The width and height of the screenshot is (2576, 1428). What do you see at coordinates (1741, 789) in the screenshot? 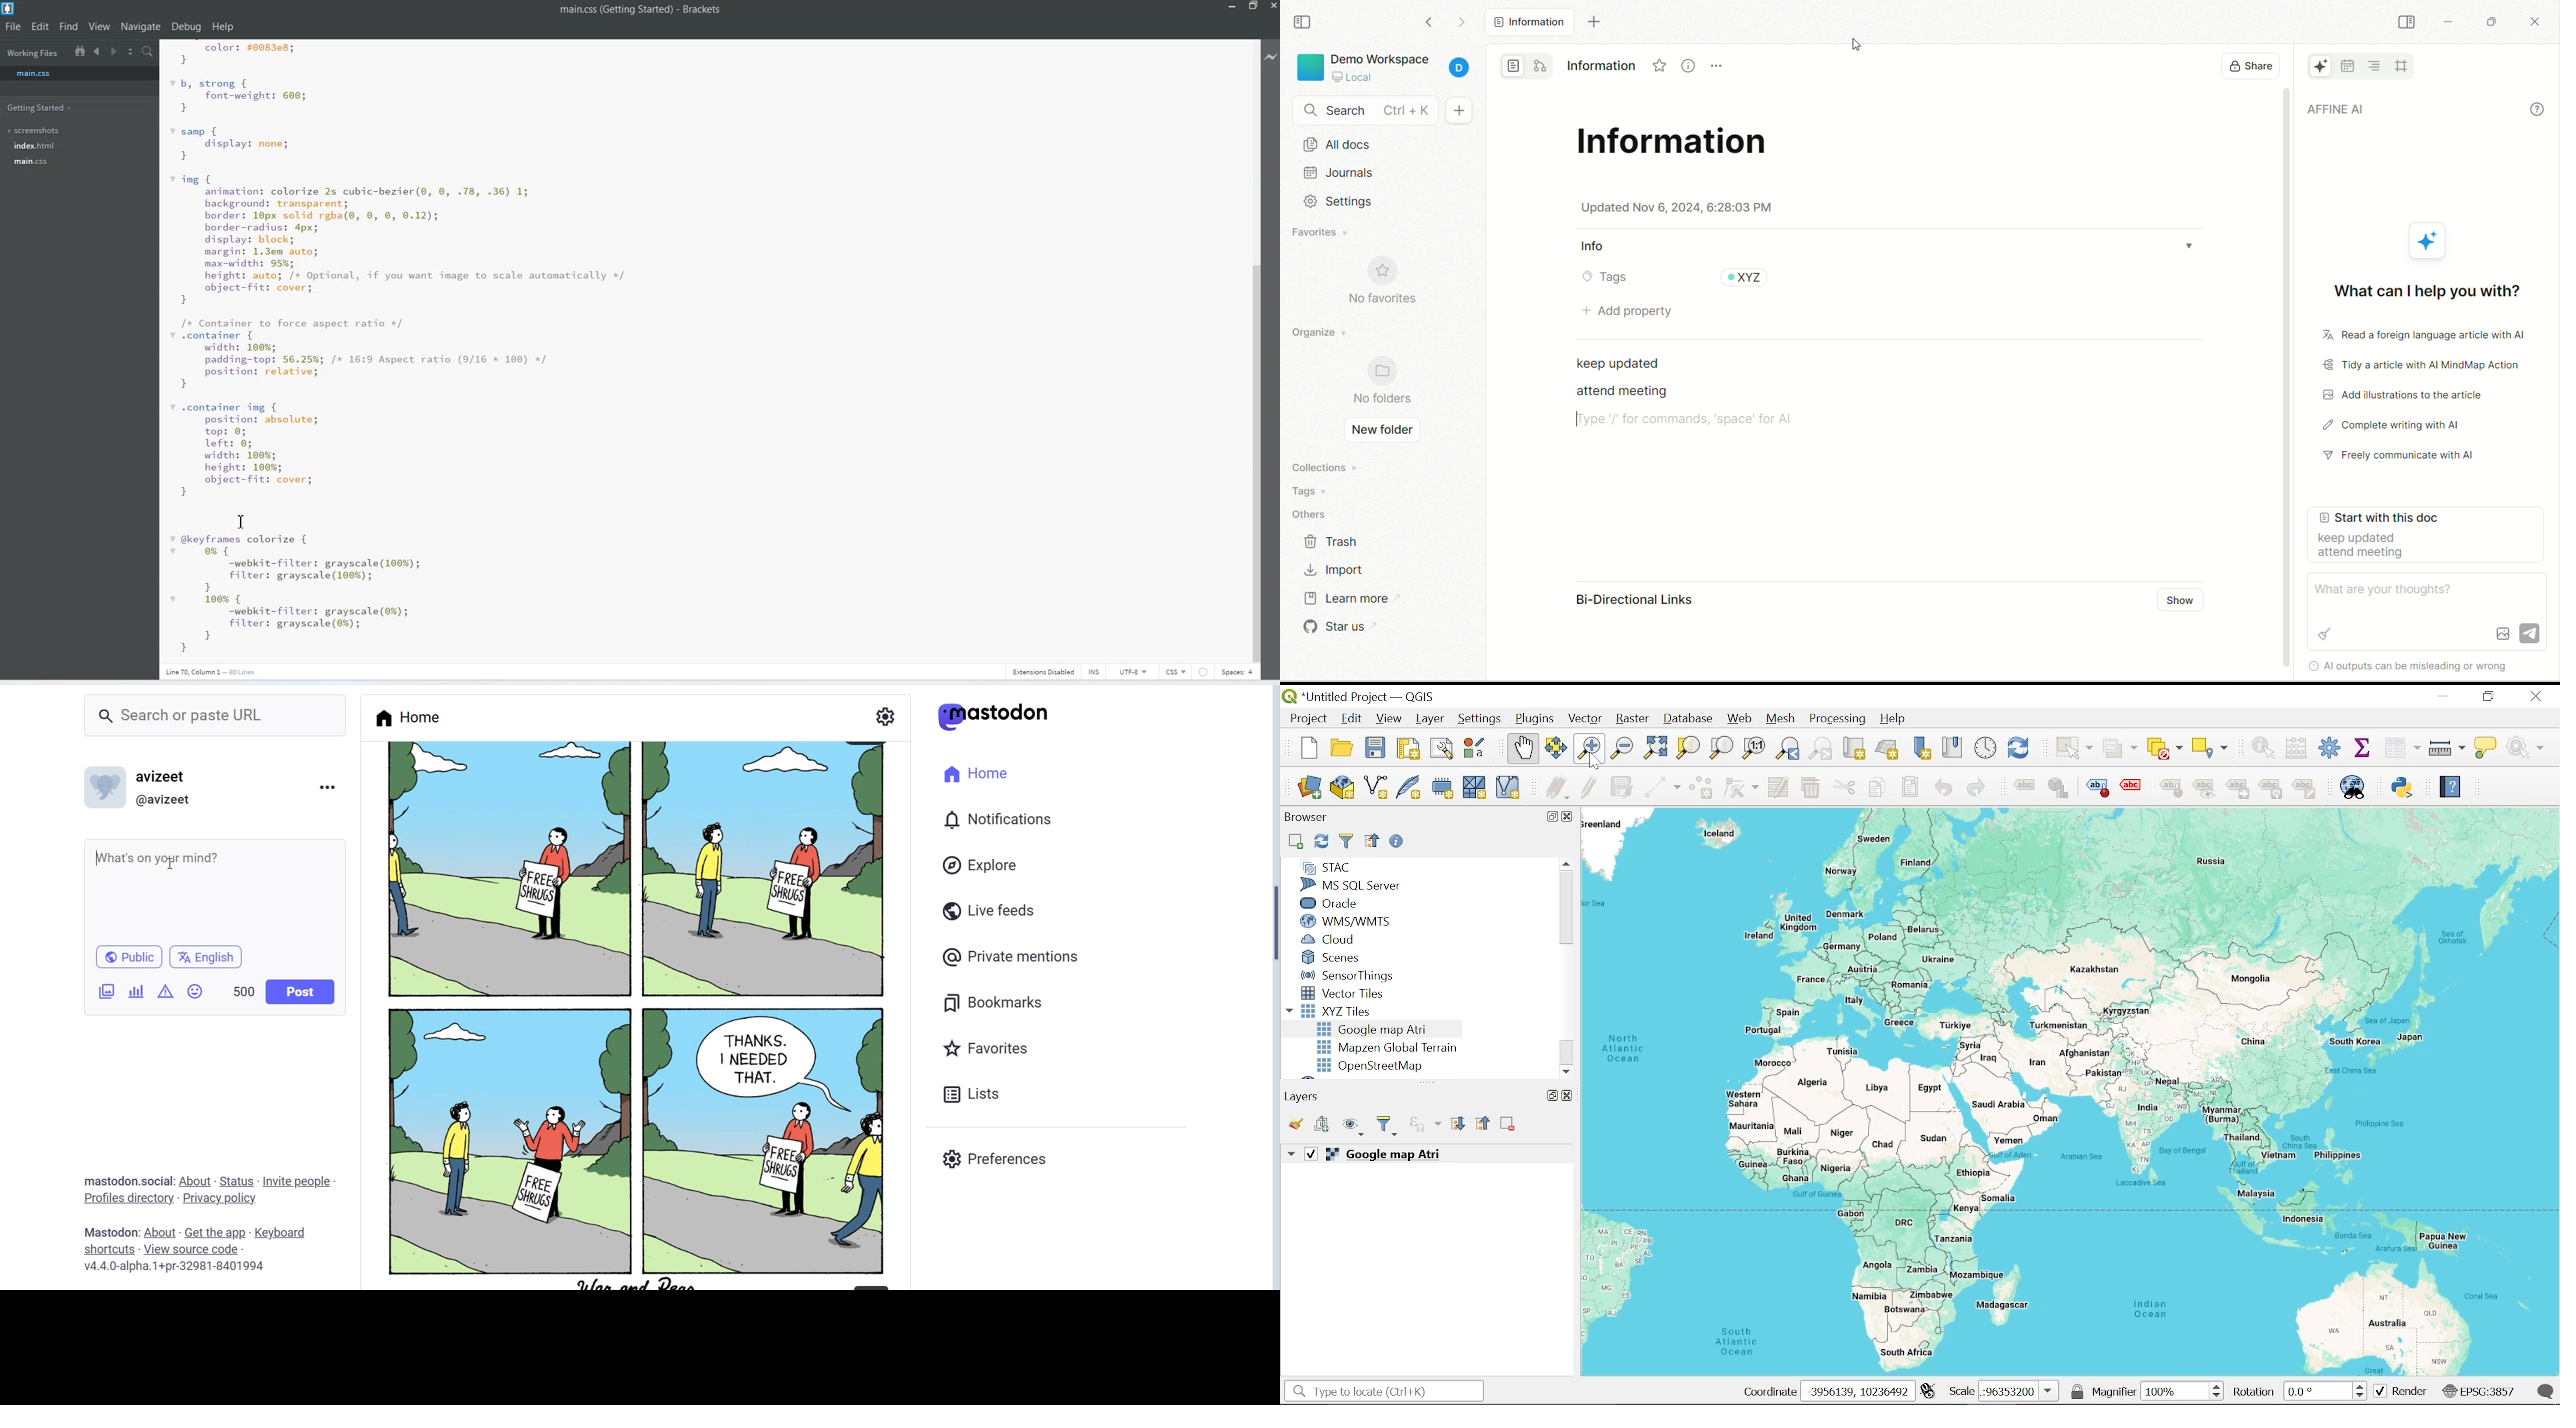
I see `Vertex tool` at bounding box center [1741, 789].